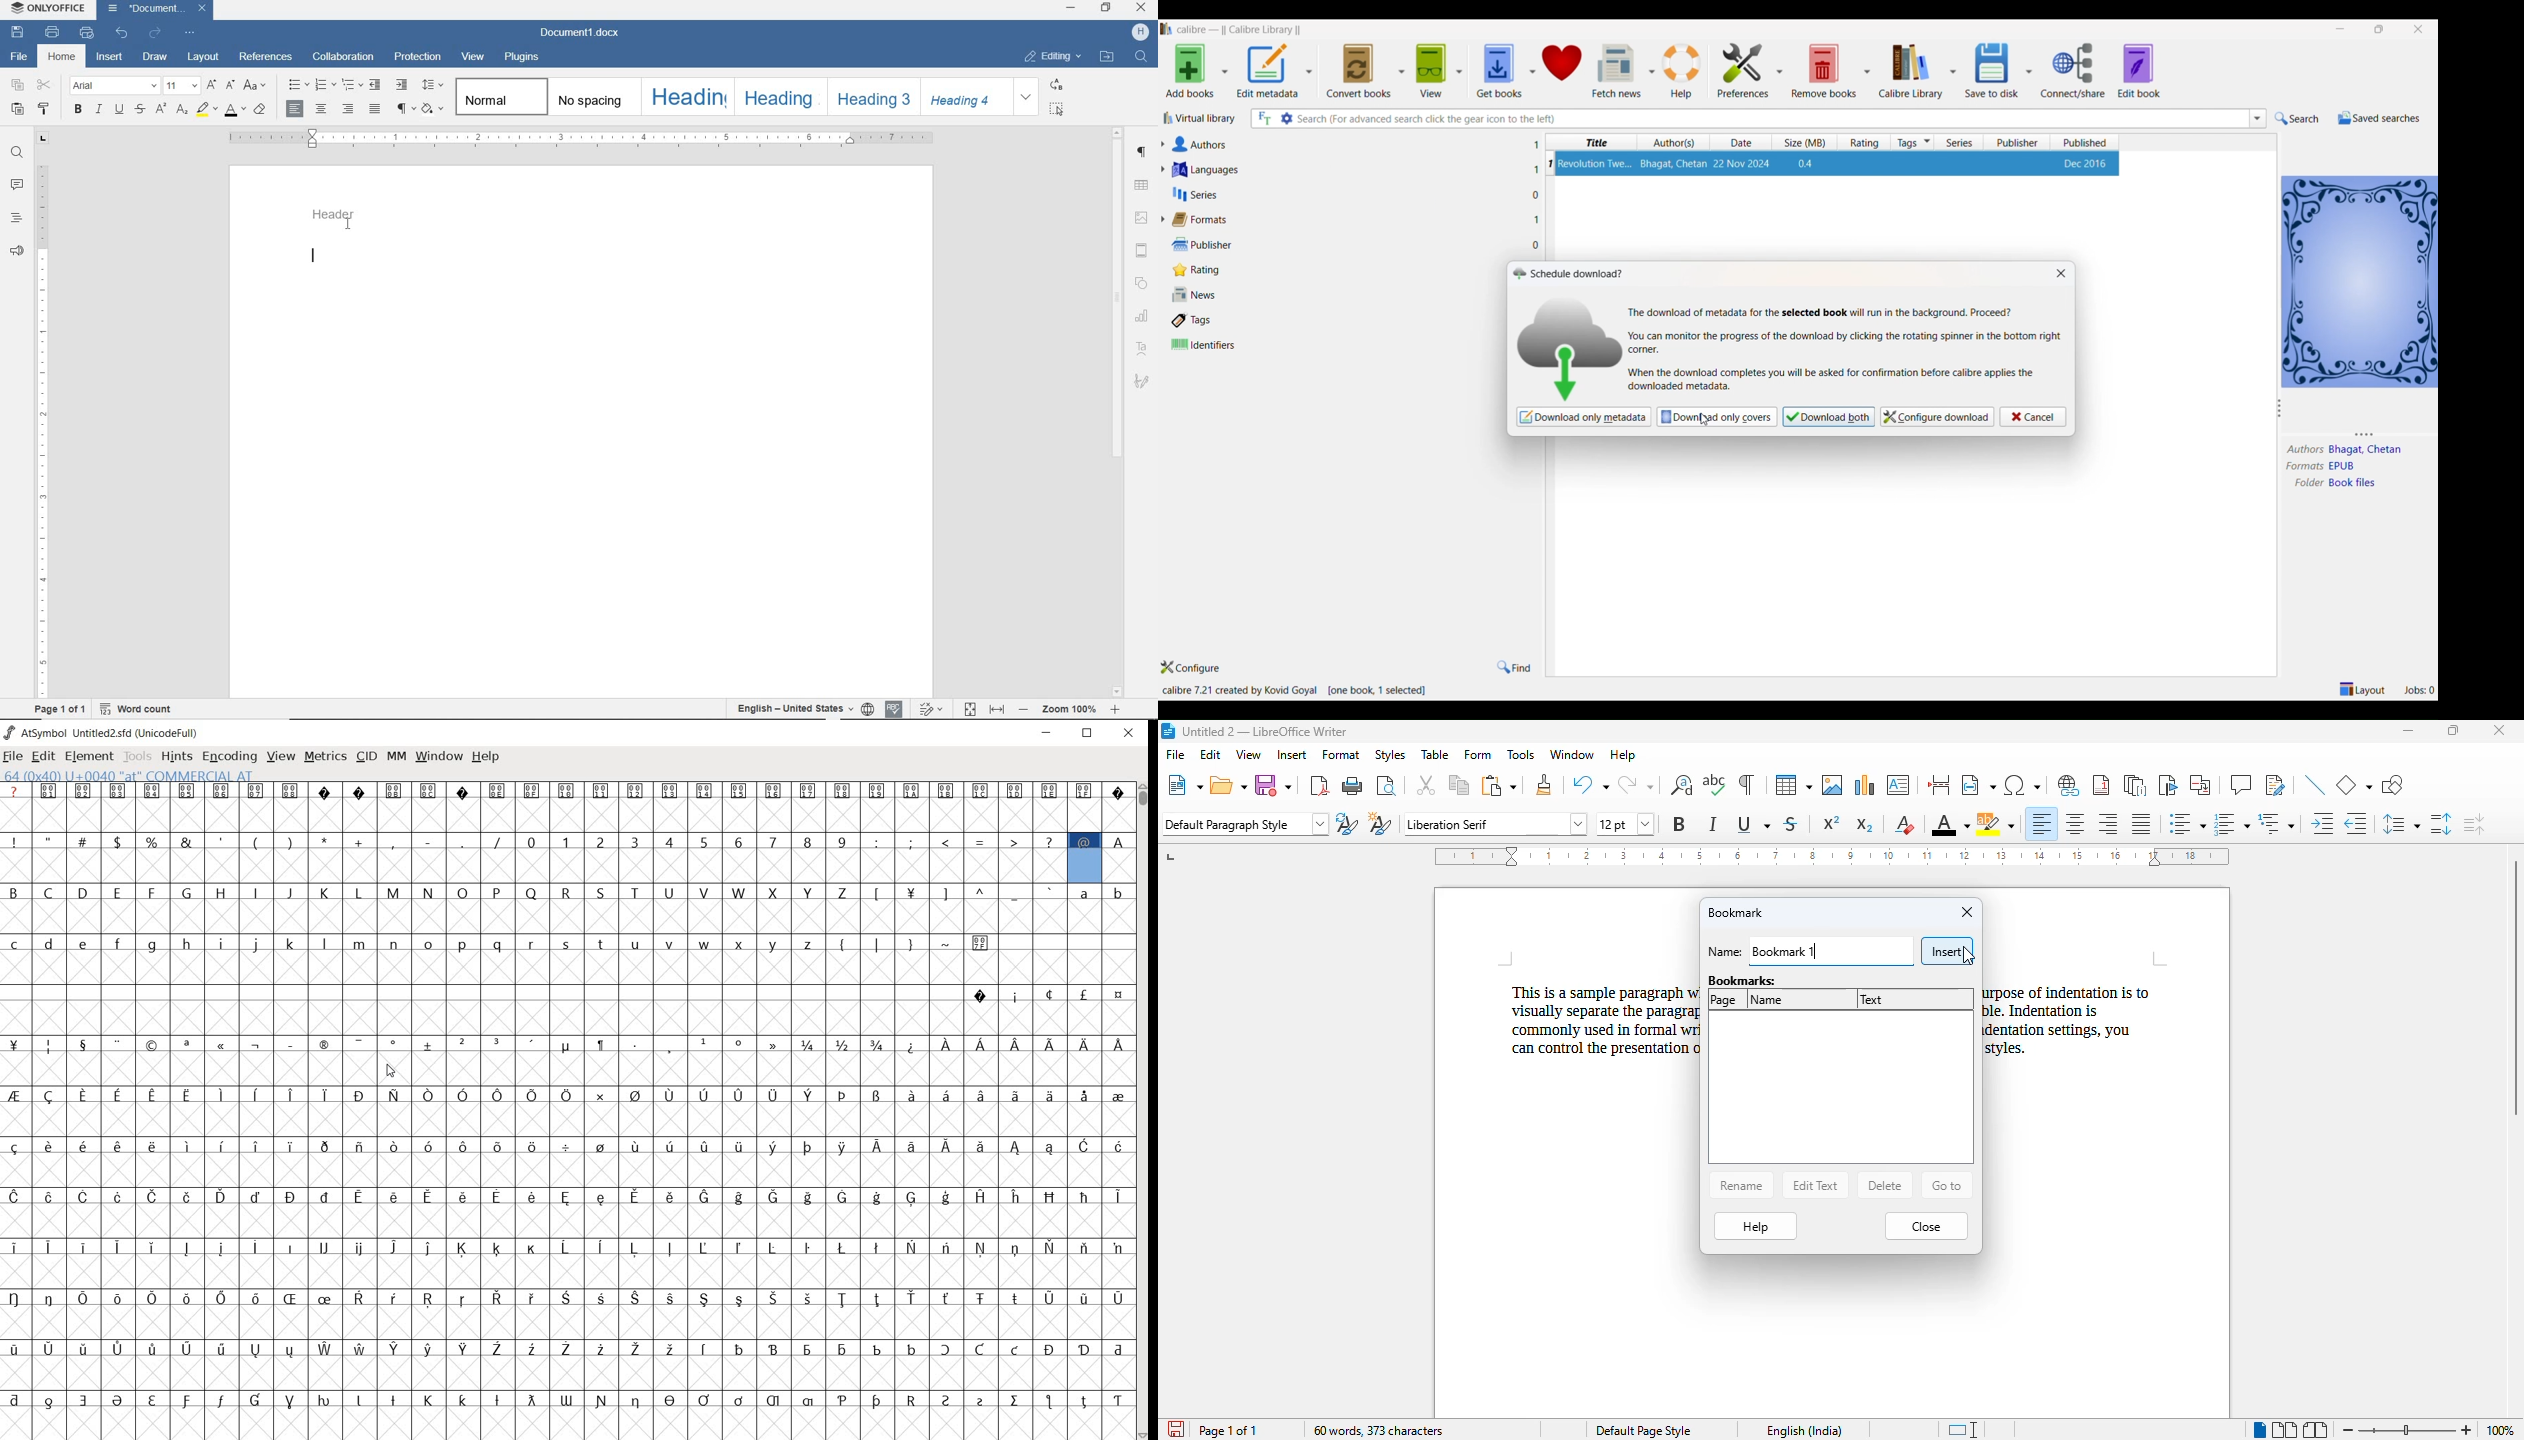 The width and height of the screenshot is (2548, 1456). I want to click on empty glyph slots, so click(1117, 866).